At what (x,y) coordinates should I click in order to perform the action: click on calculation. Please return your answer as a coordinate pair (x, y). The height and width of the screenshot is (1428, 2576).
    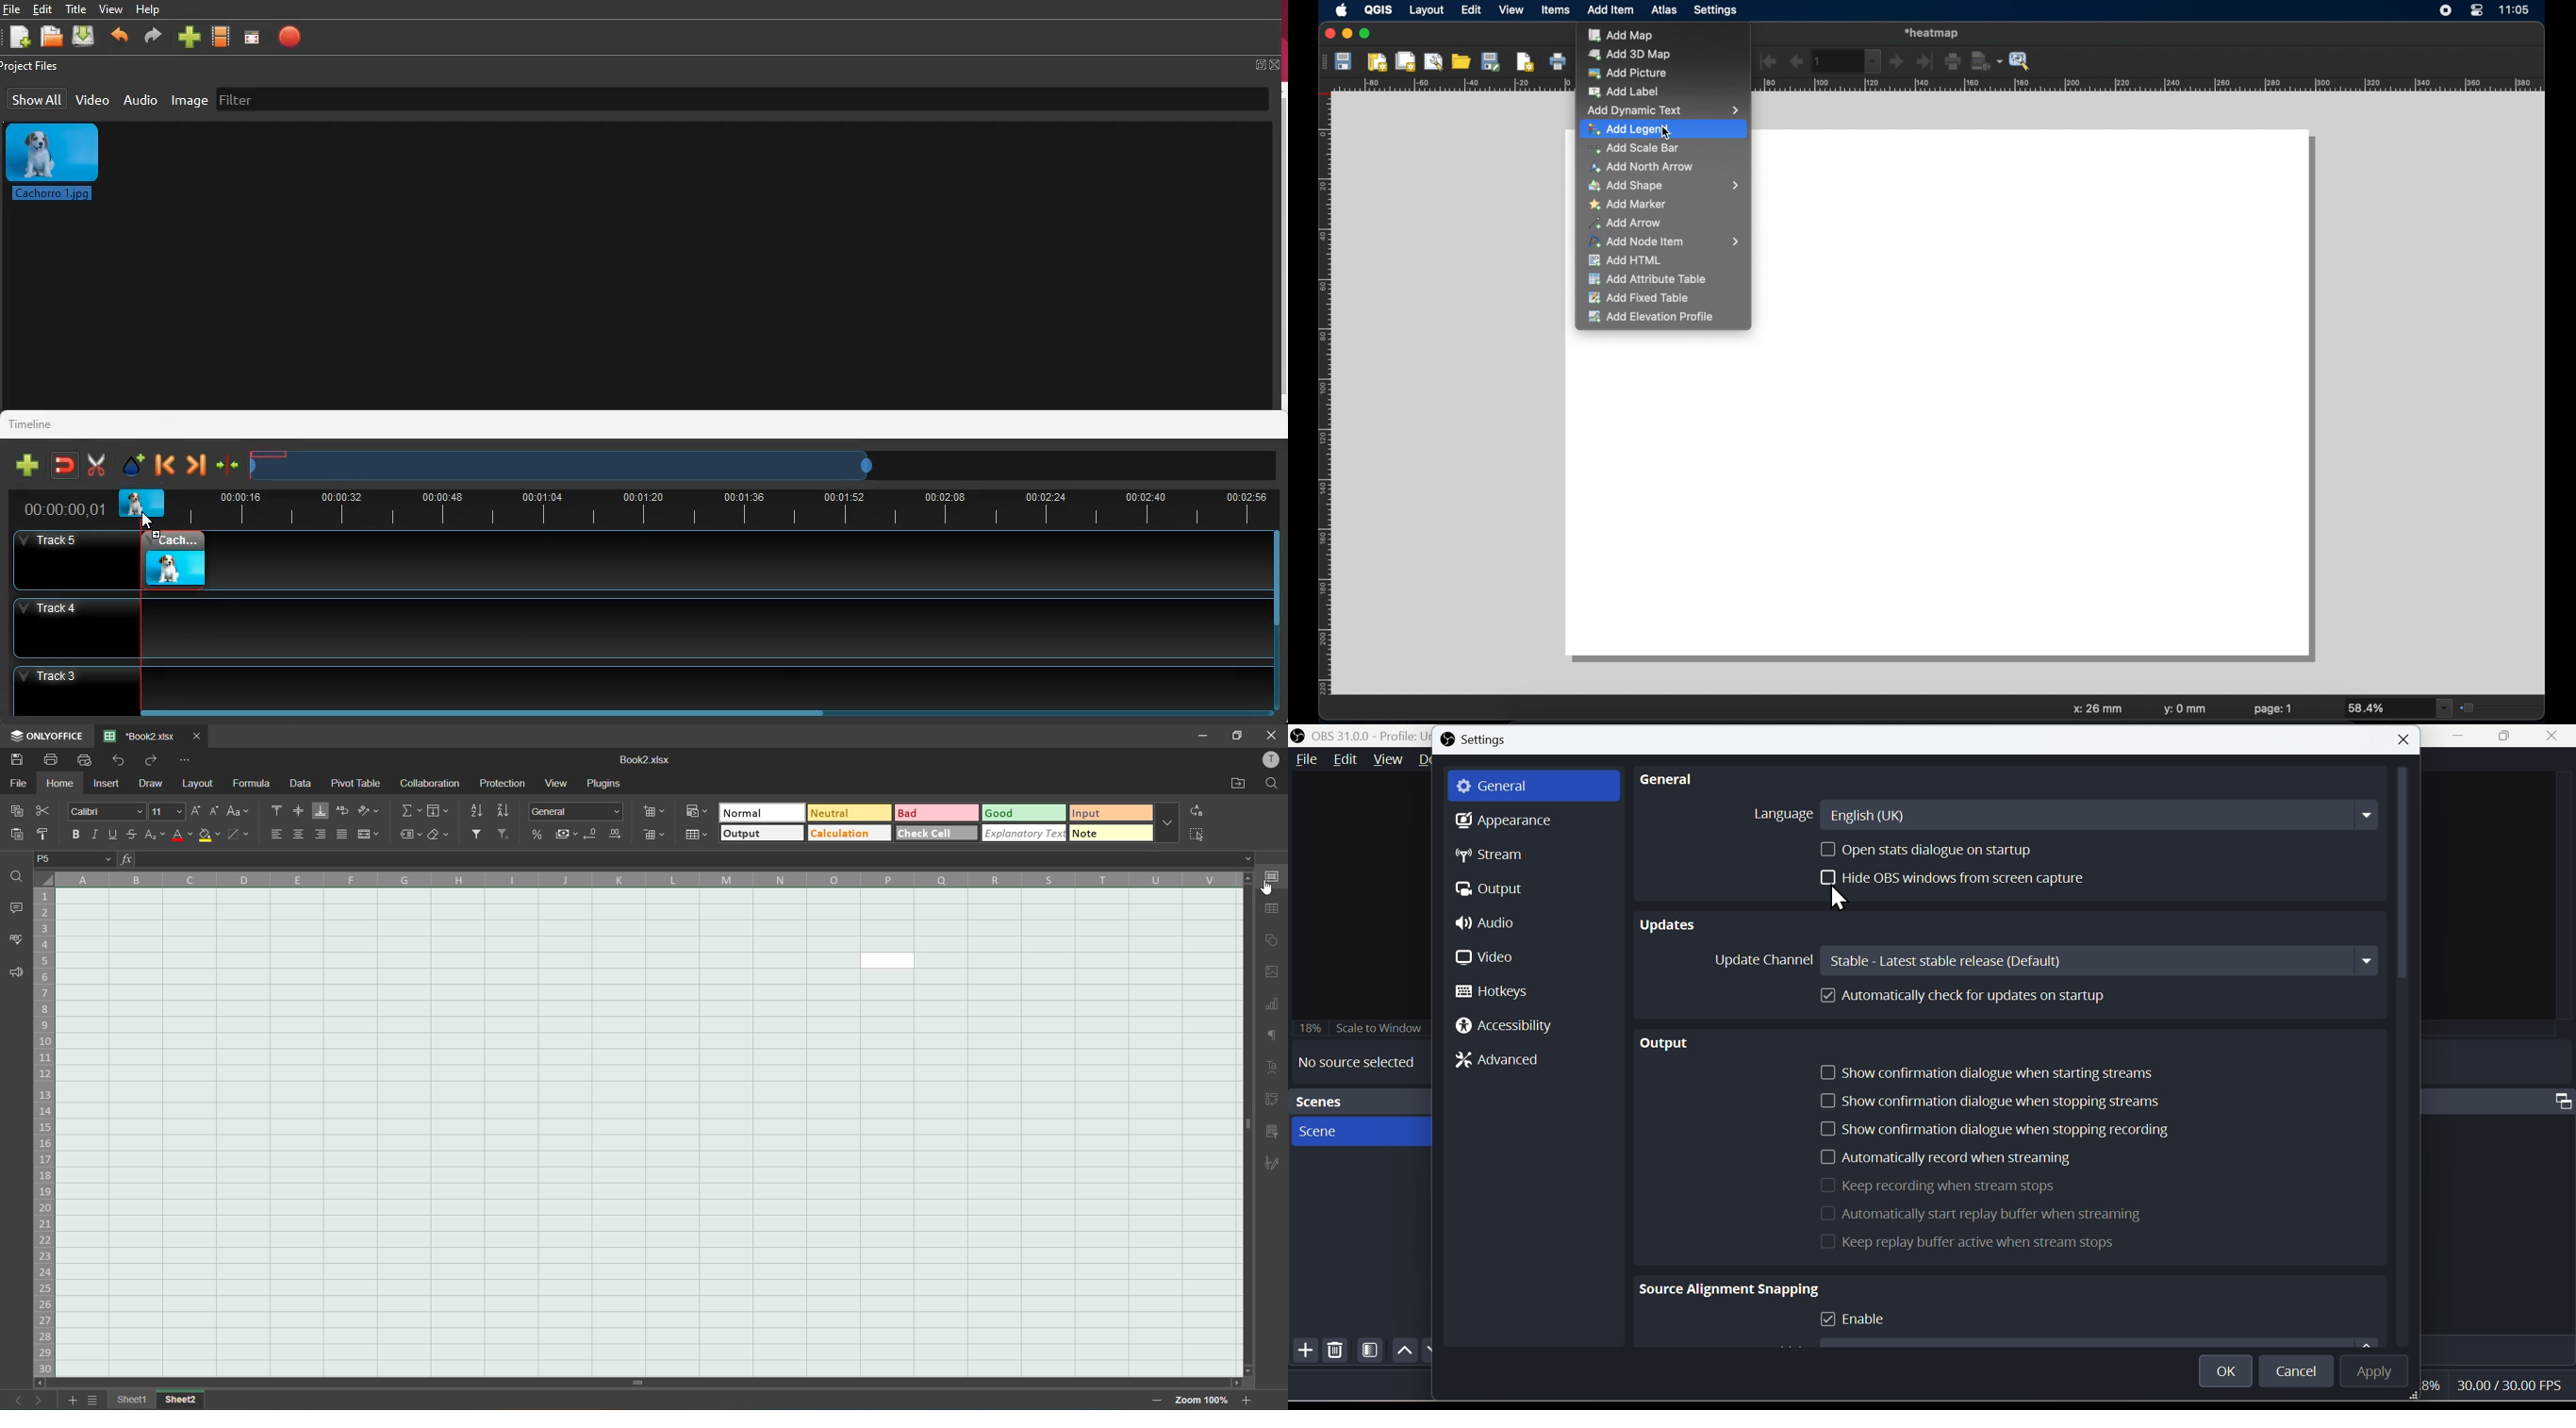
    Looking at the image, I should click on (846, 834).